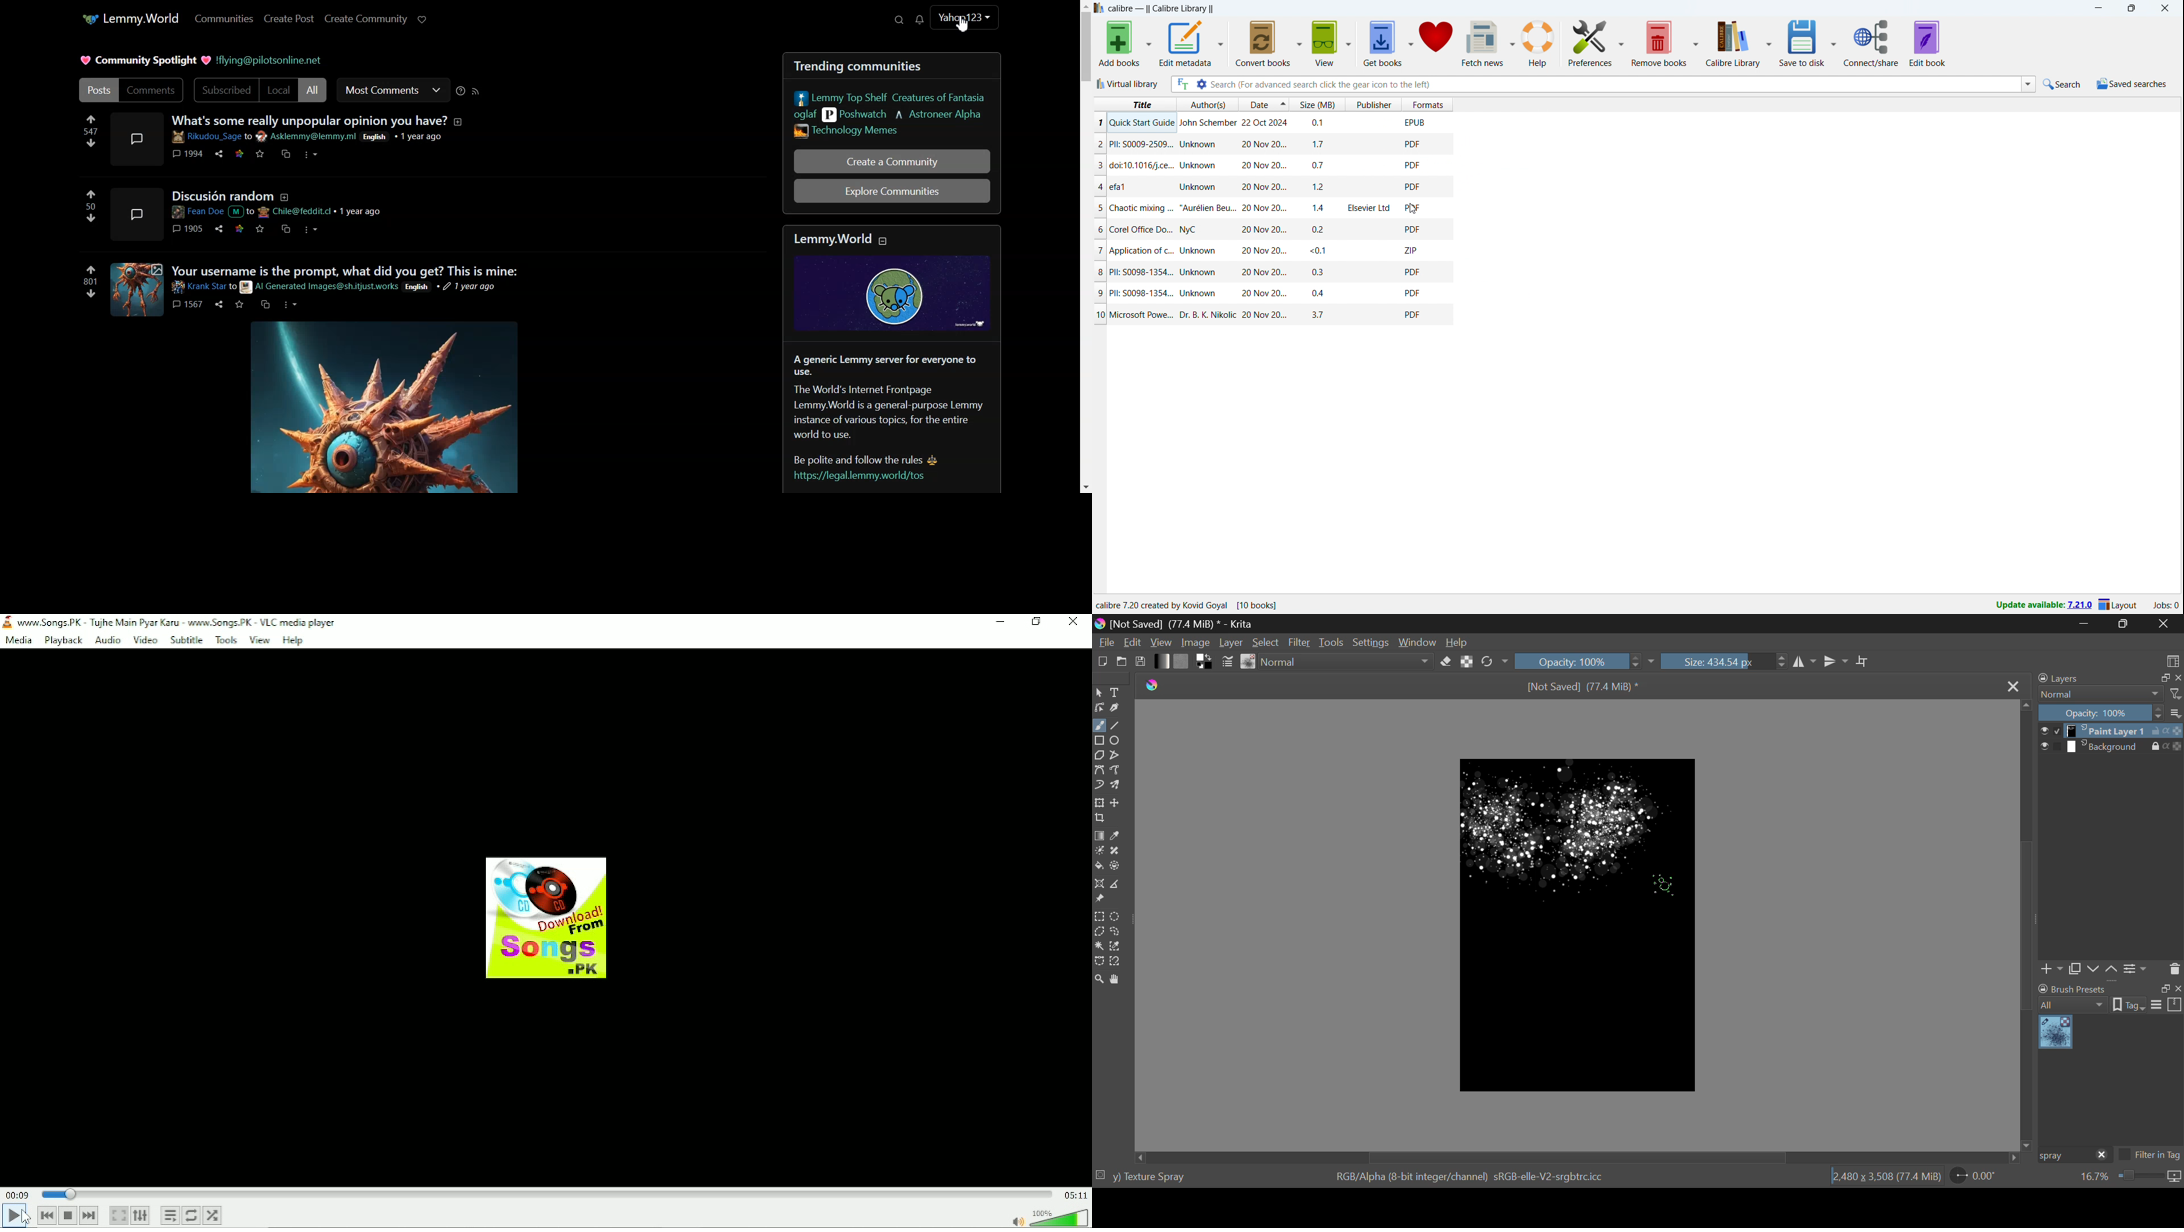 The width and height of the screenshot is (2184, 1232). What do you see at coordinates (1864, 662) in the screenshot?
I see `Crop` at bounding box center [1864, 662].